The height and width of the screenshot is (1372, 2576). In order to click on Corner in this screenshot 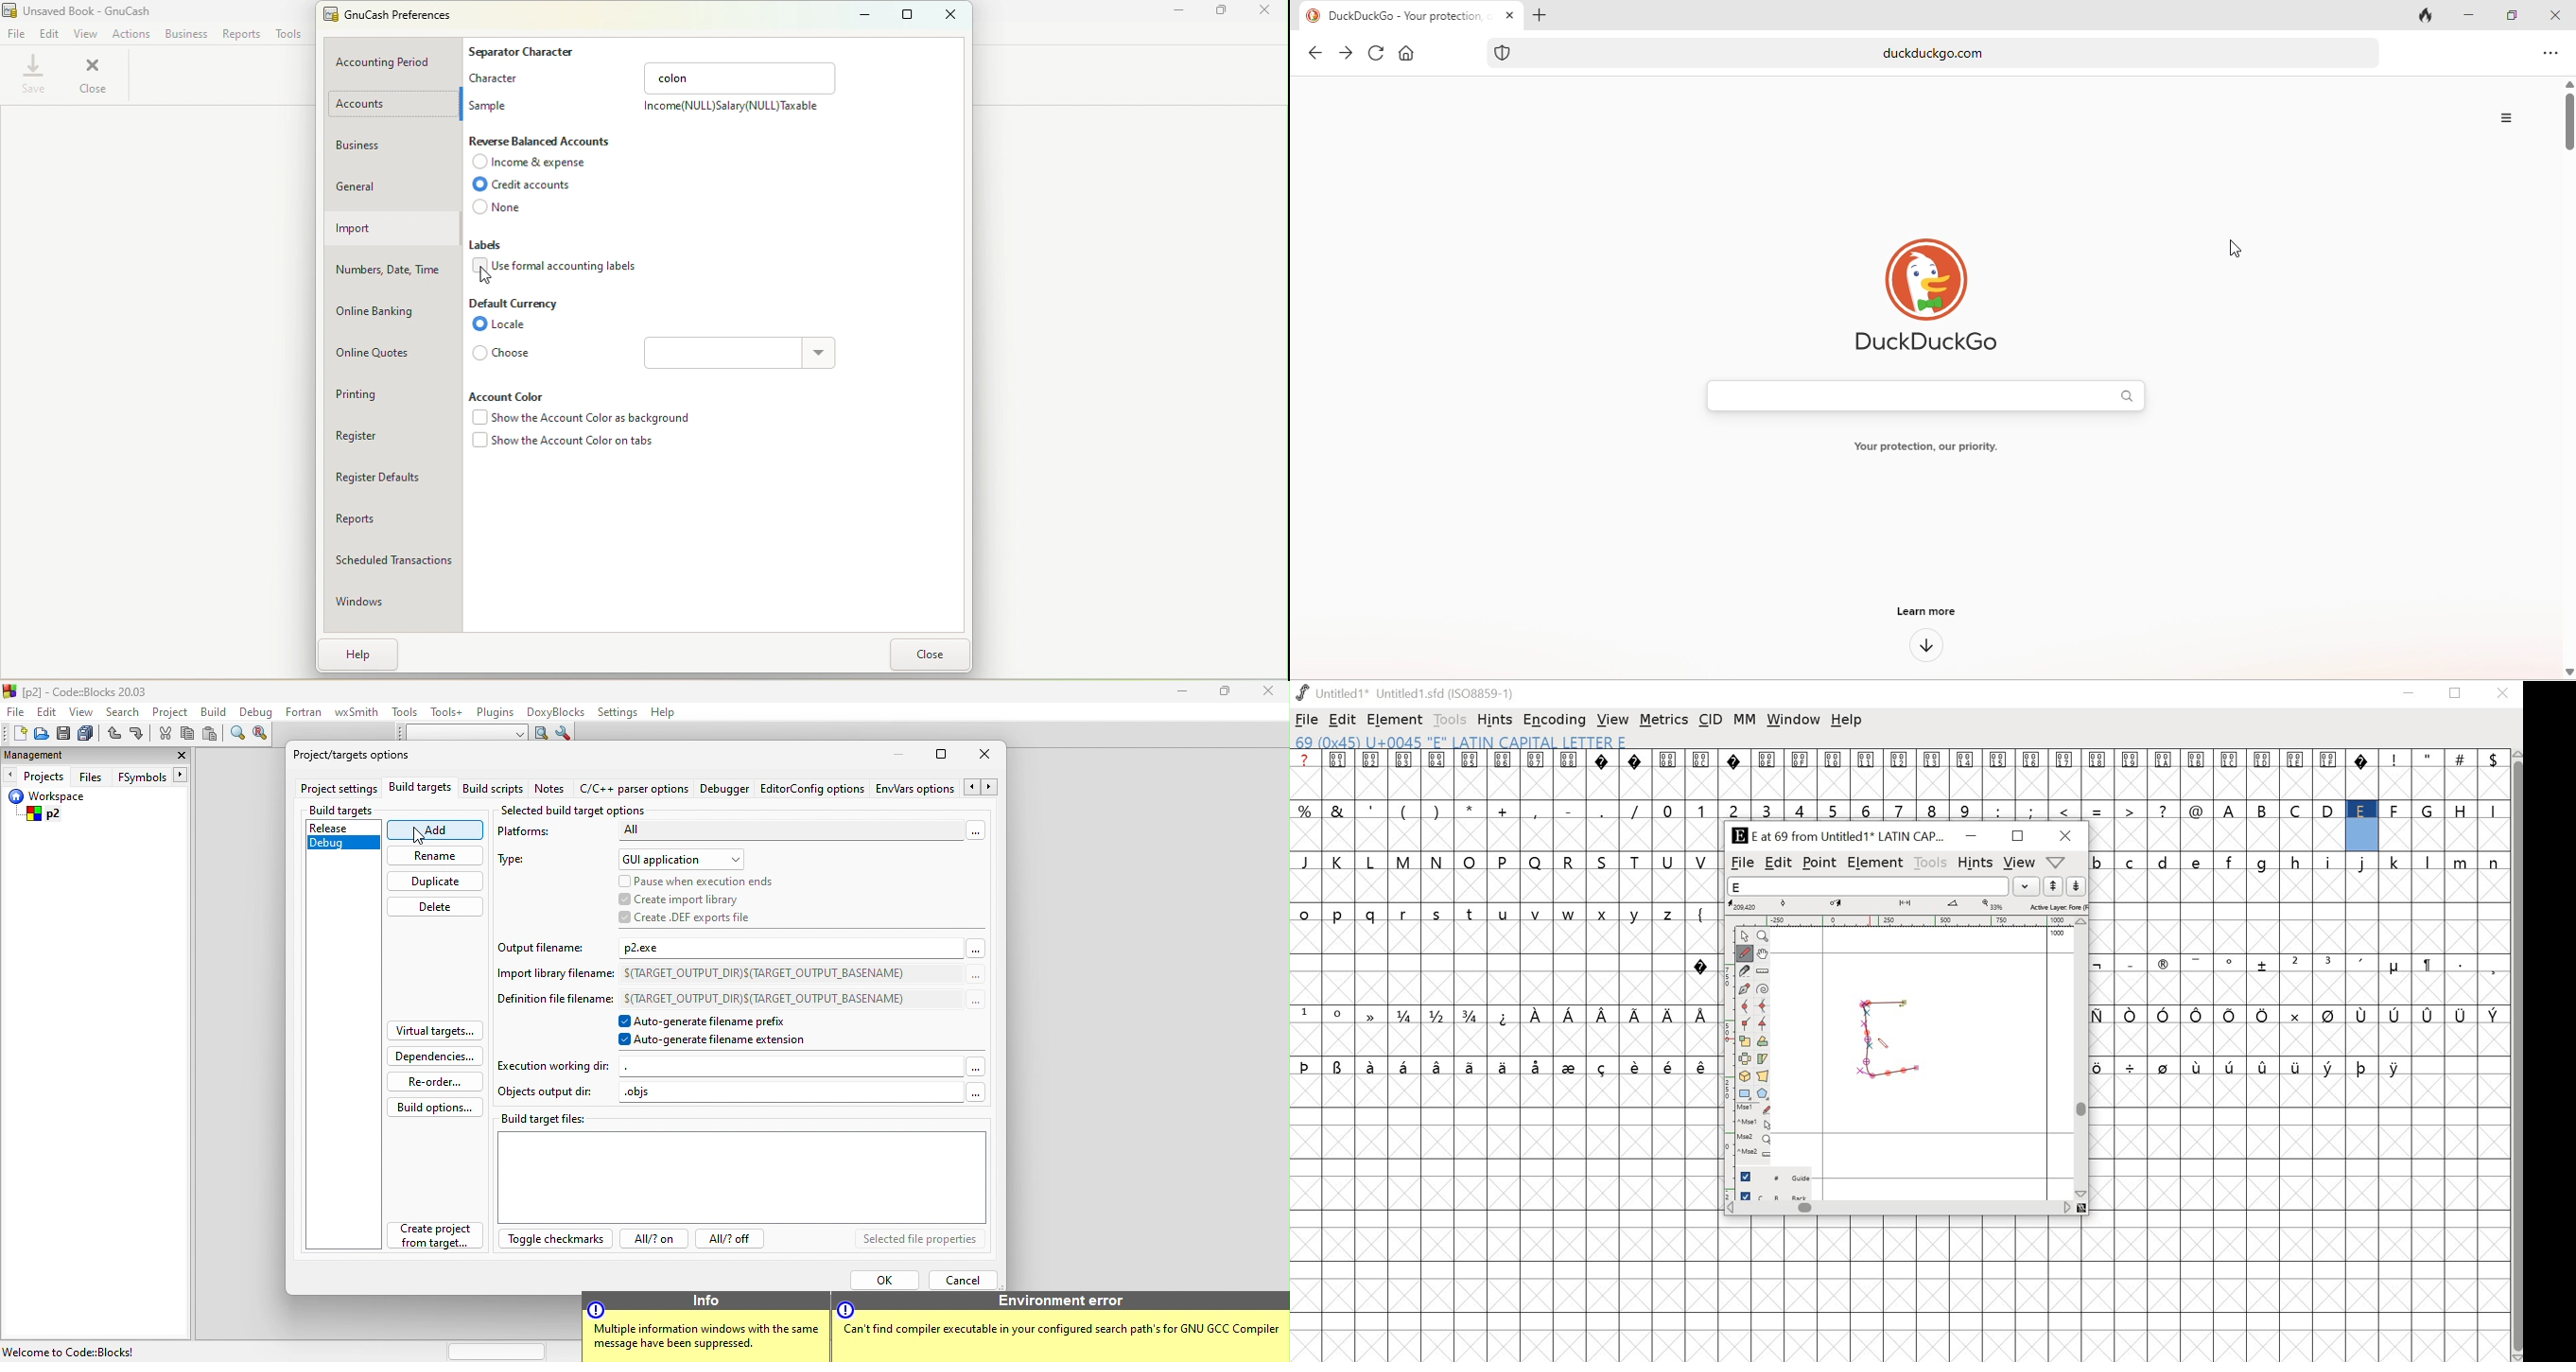, I will do `click(1745, 1024)`.